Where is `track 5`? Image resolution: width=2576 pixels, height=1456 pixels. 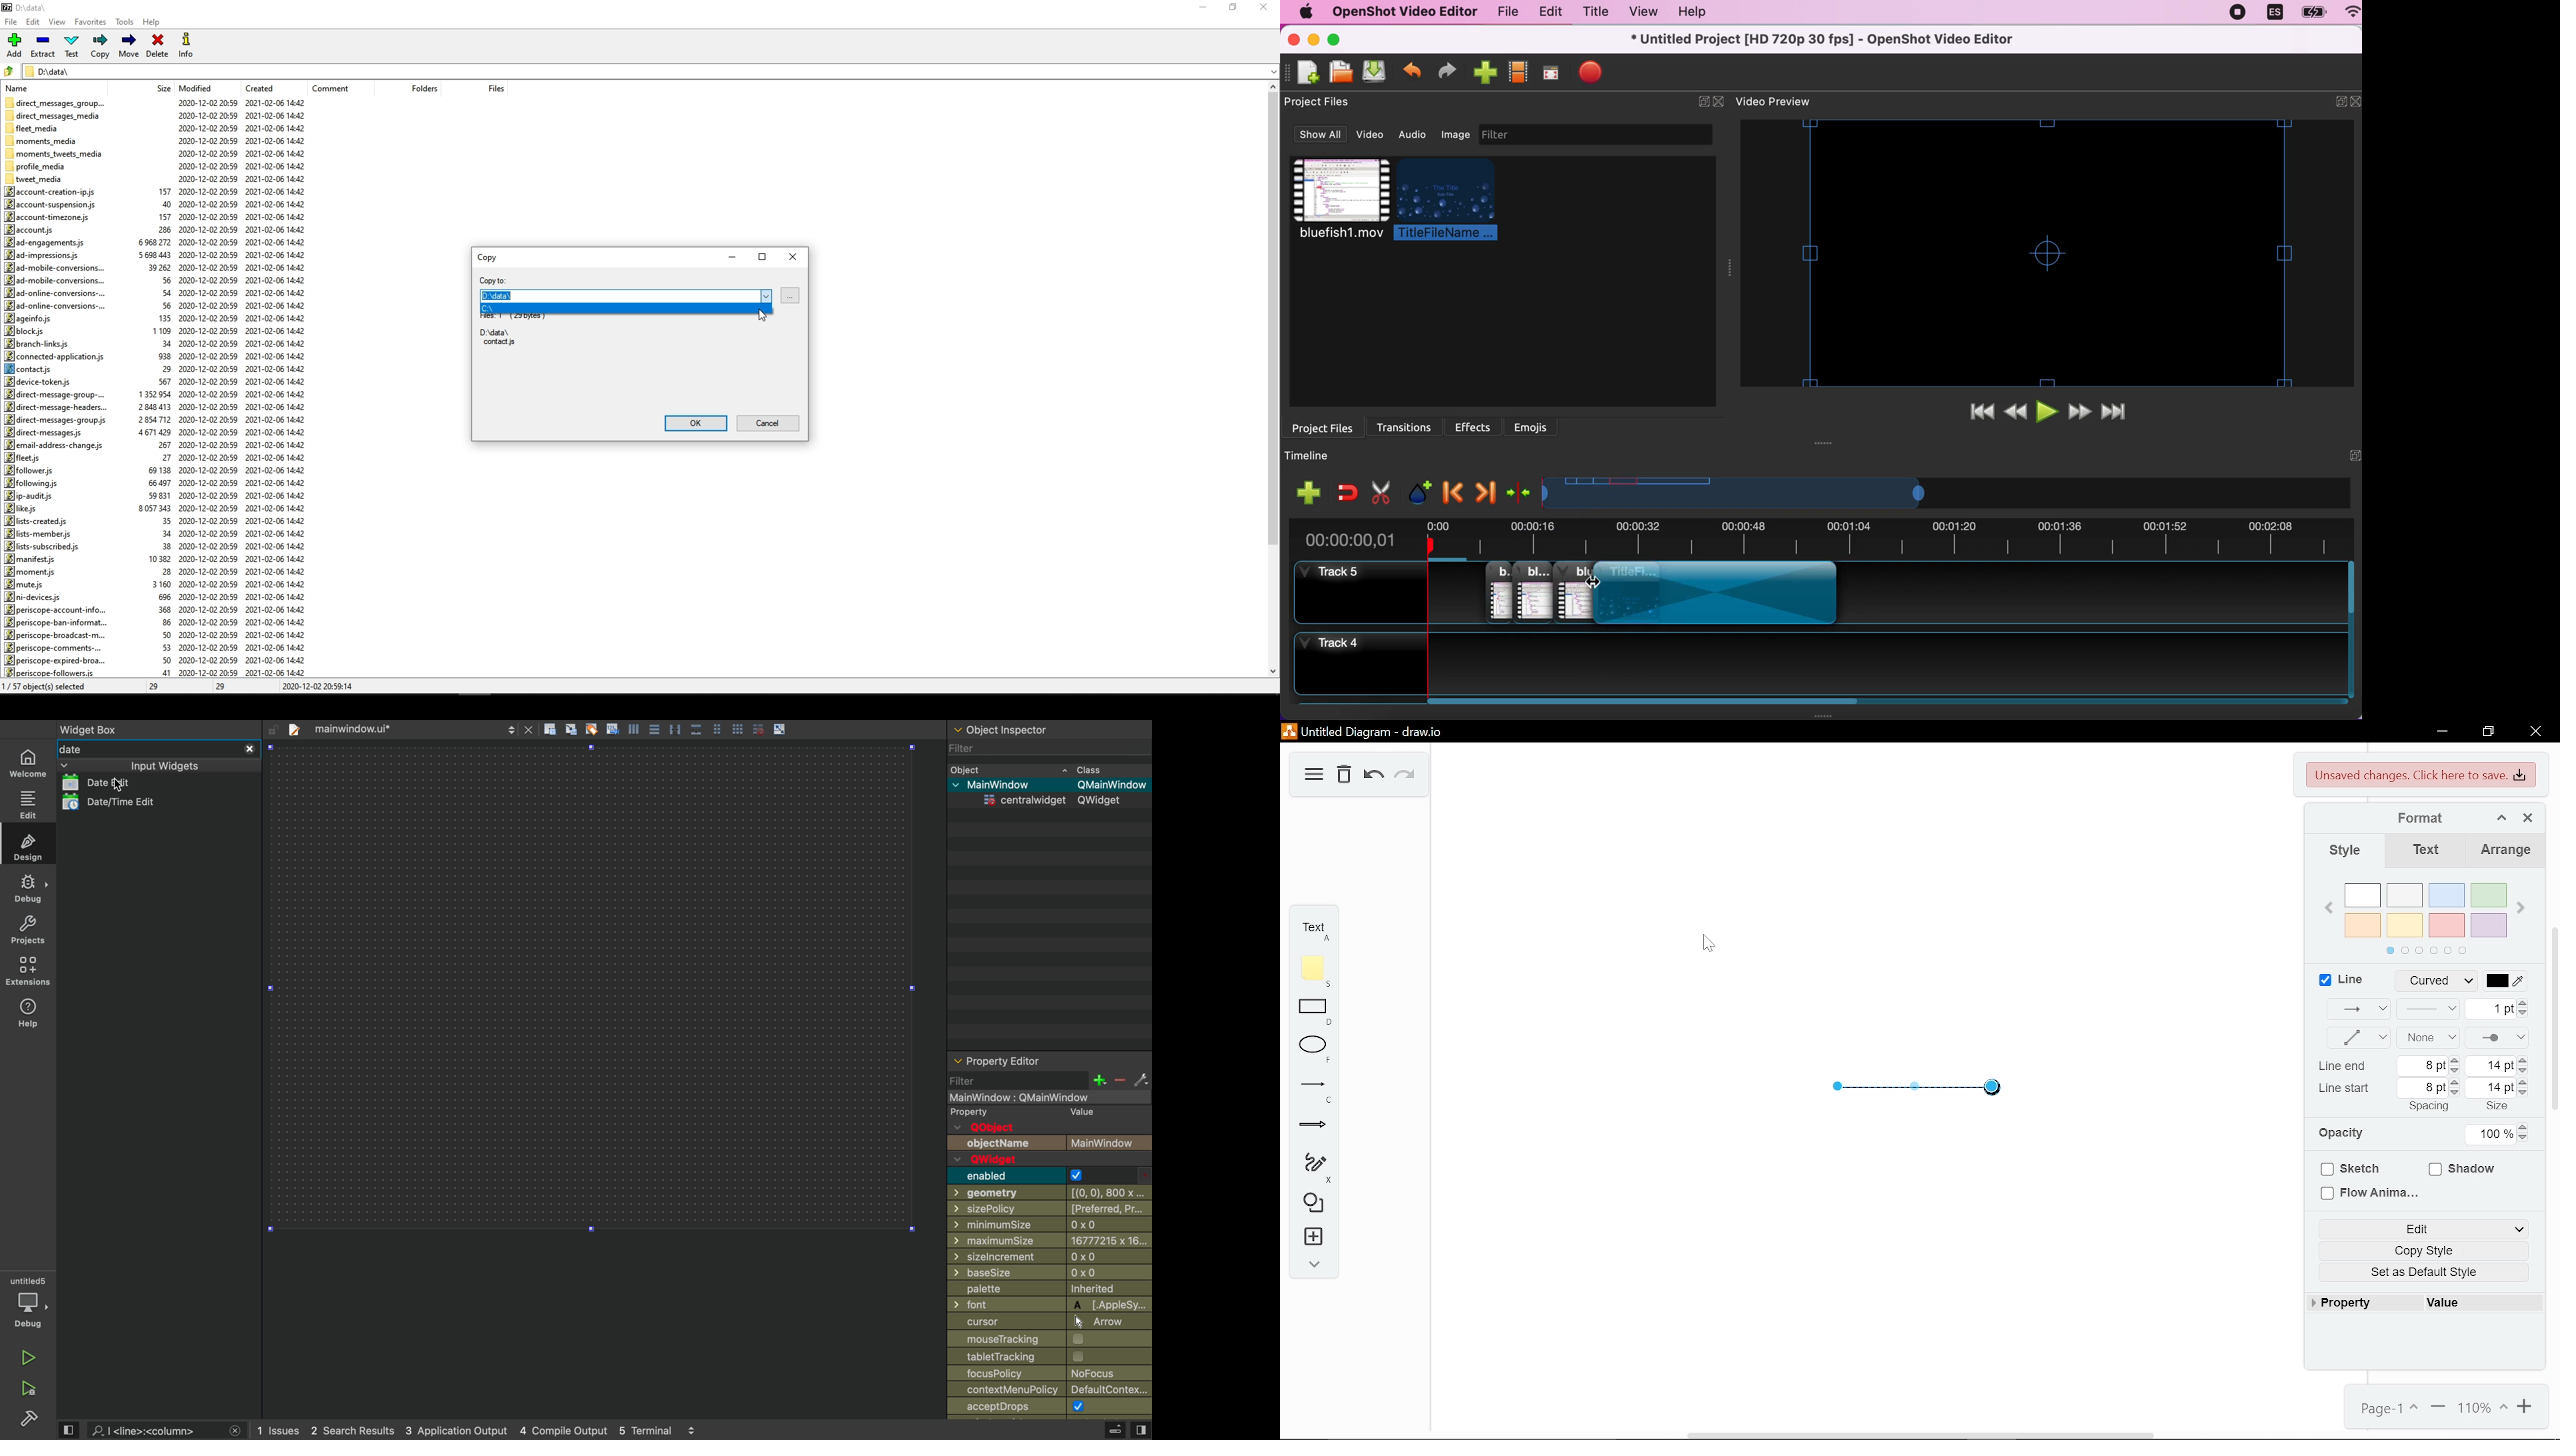
track 5 is located at coordinates (2101, 593).